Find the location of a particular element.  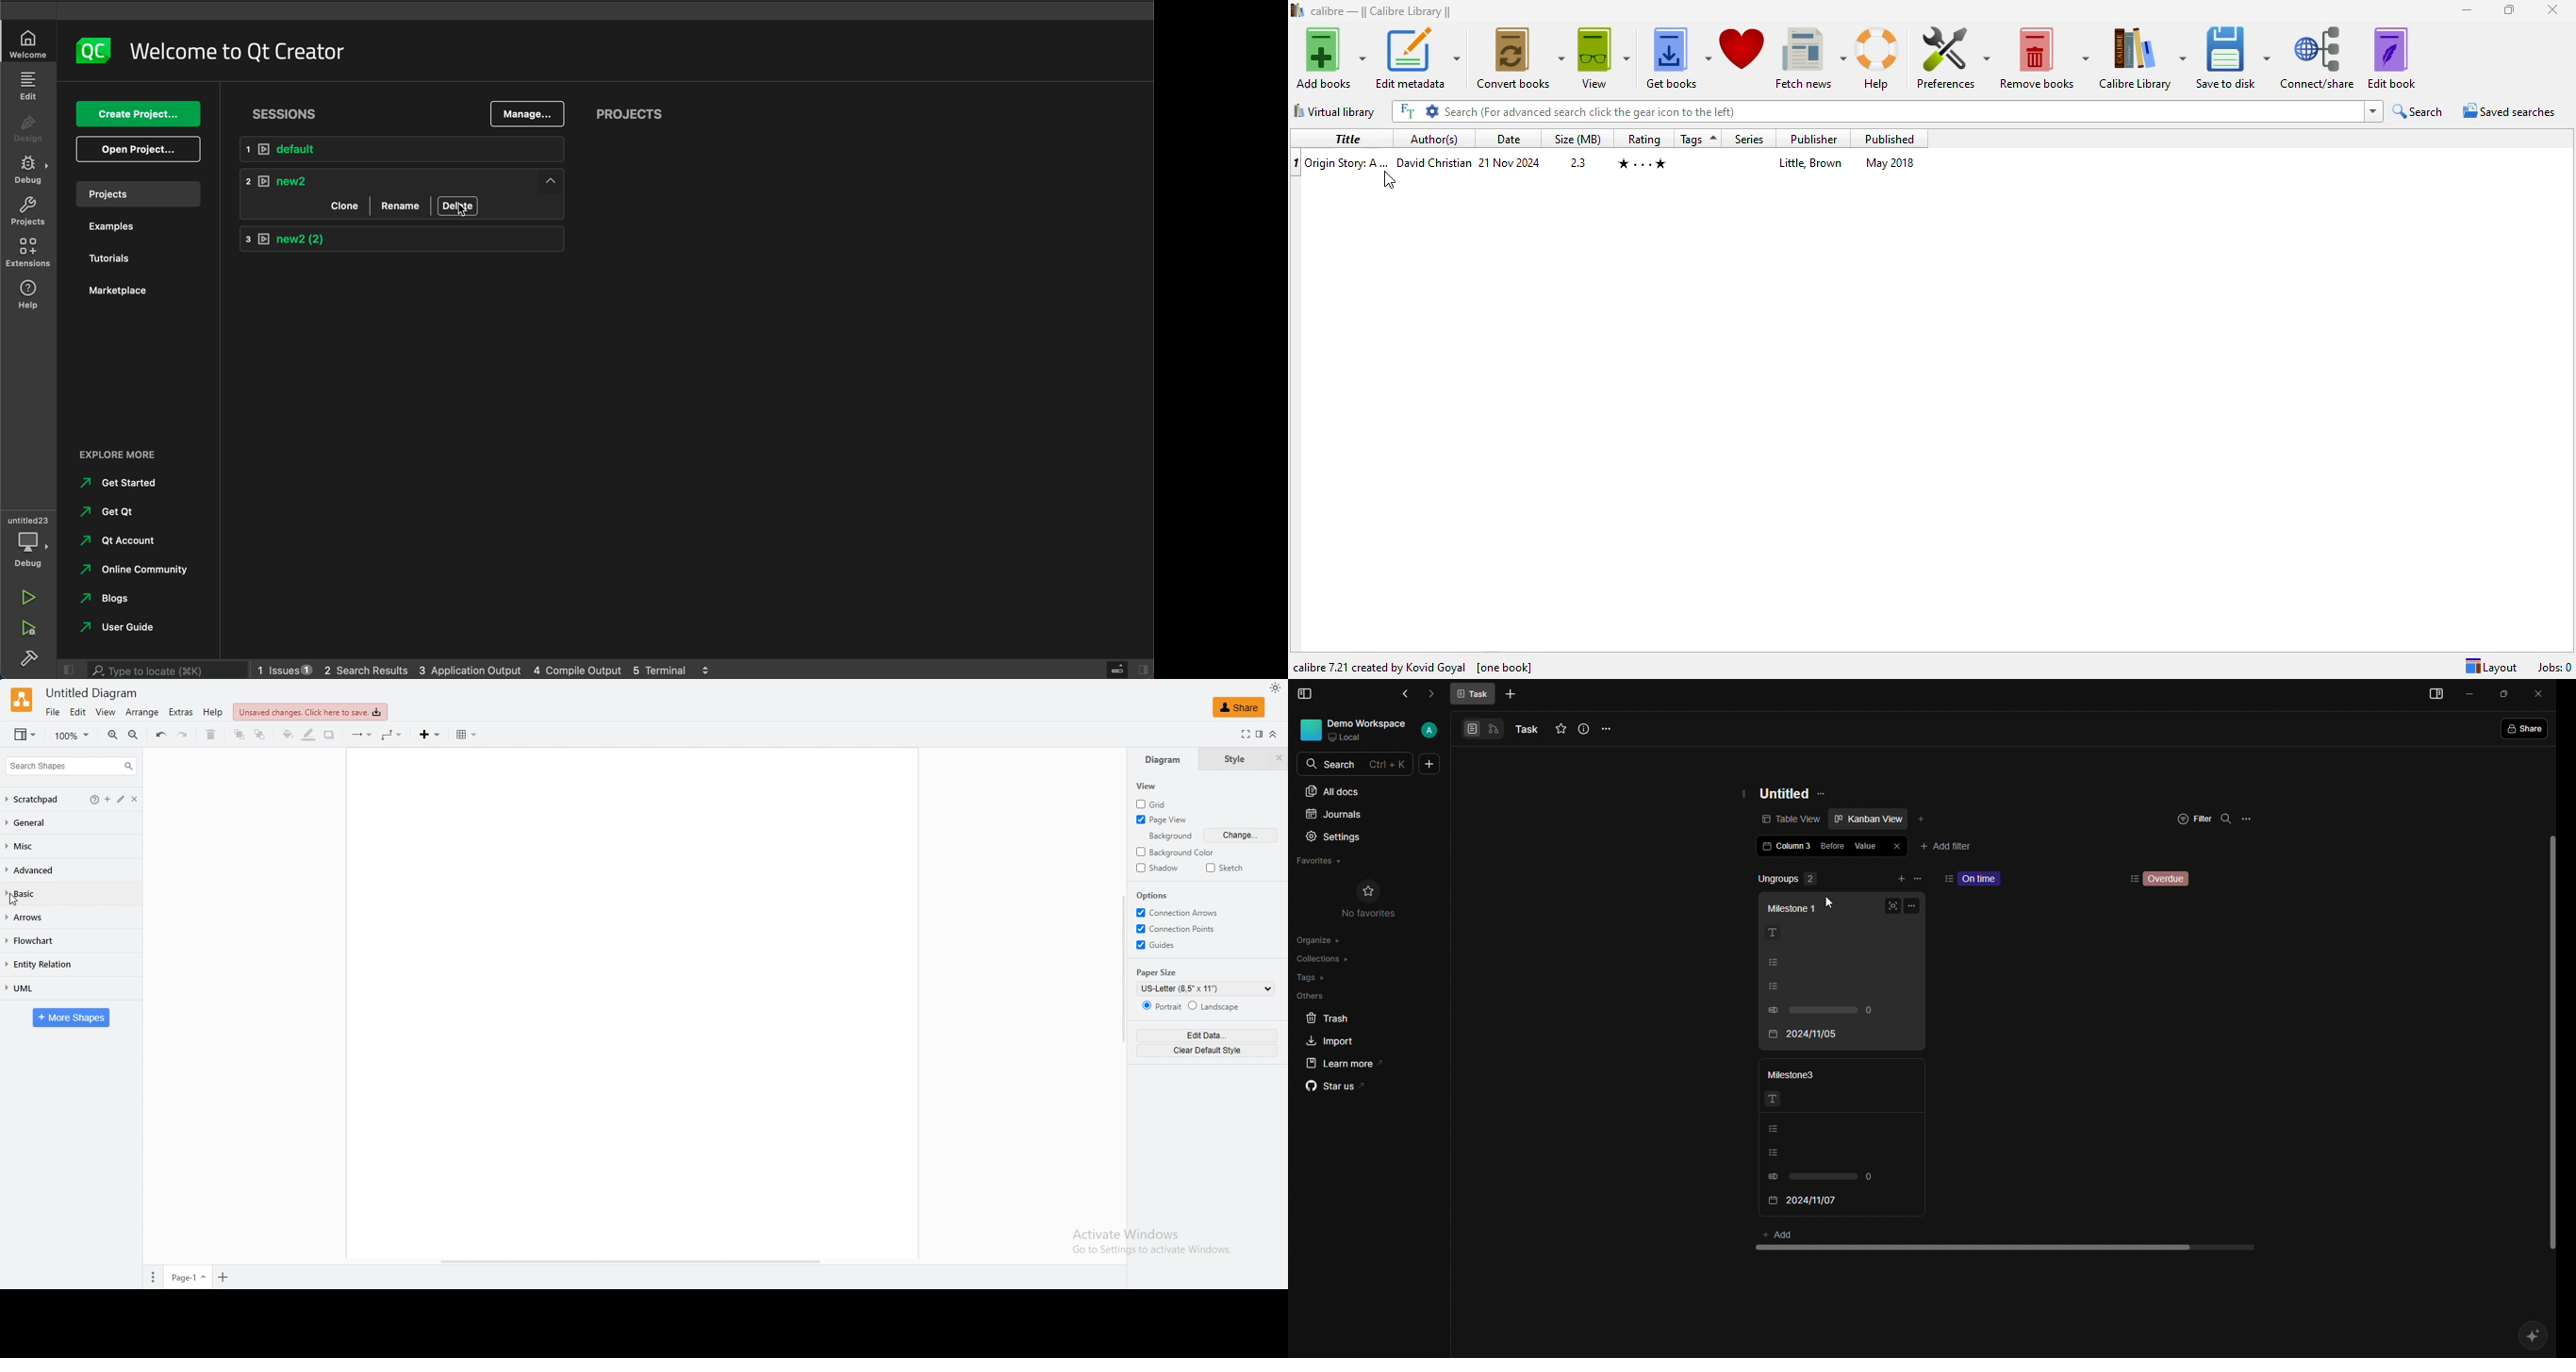

edit metadata is located at coordinates (1417, 58).